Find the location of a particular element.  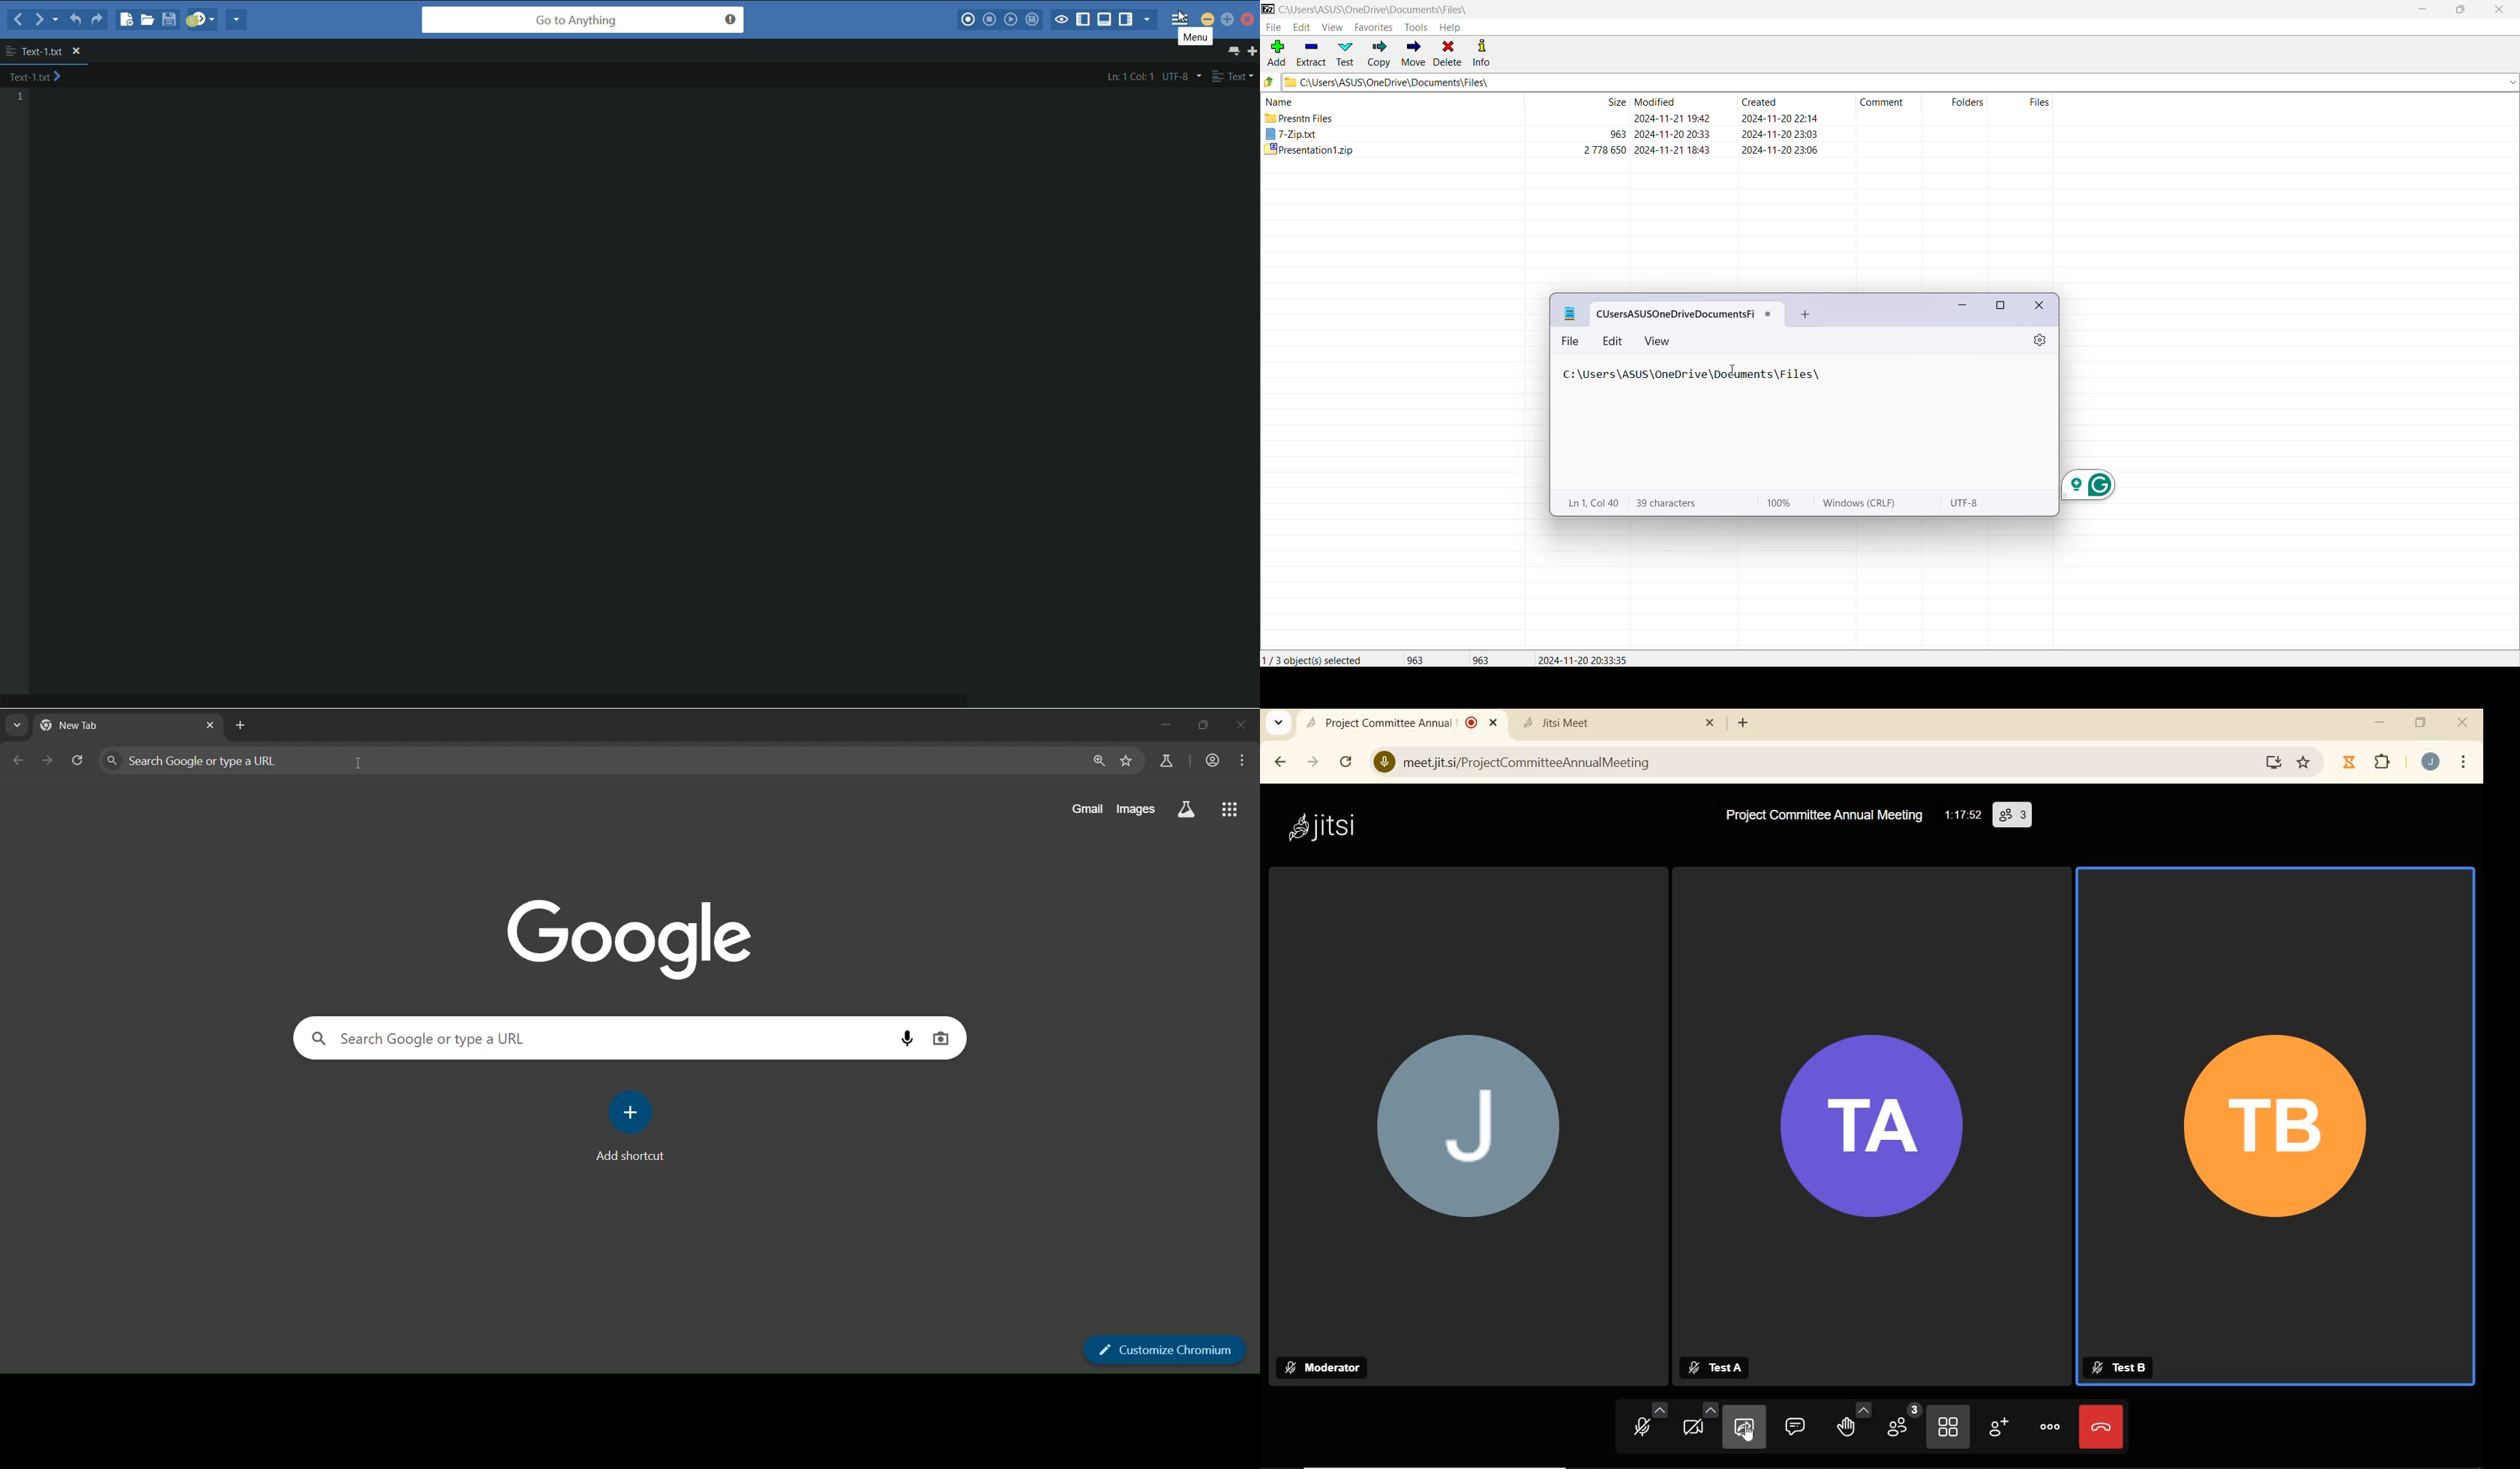

grammarly extension is located at coordinates (2086, 485).